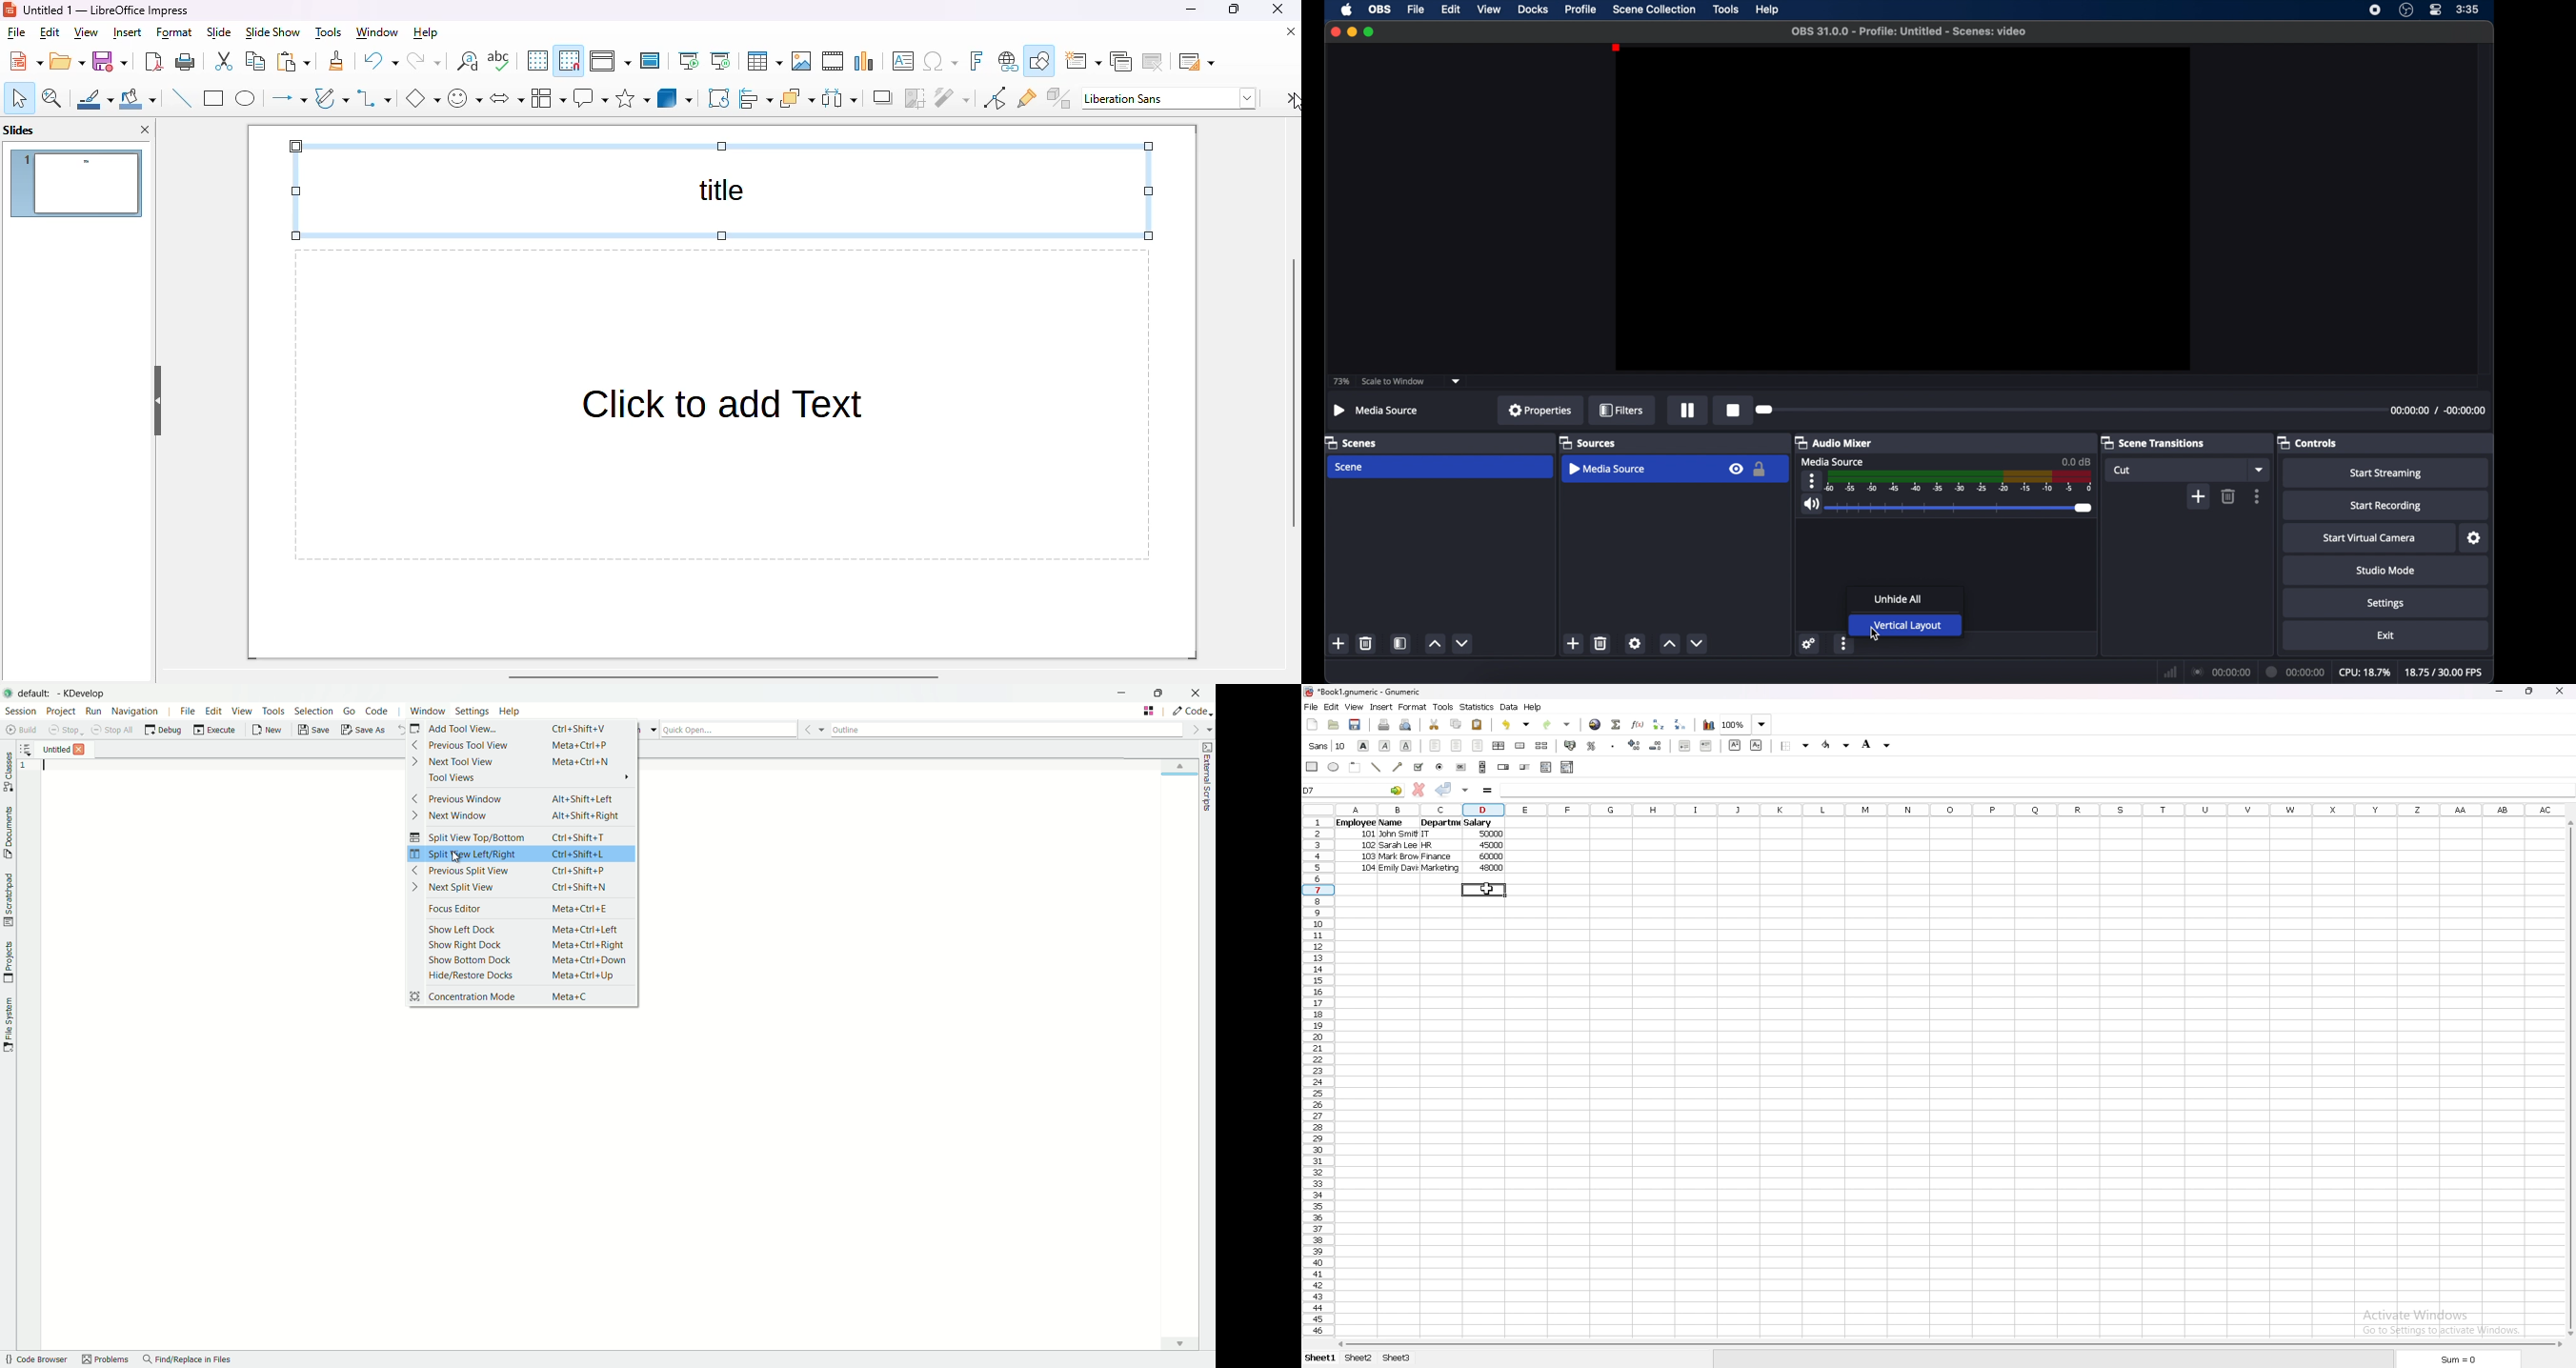 The height and width of the screenshot is (1372, 2576). What do you see at coordinates (1434, 835) in the screenshot?
I see `IT` at bounding box center [1434, 835].